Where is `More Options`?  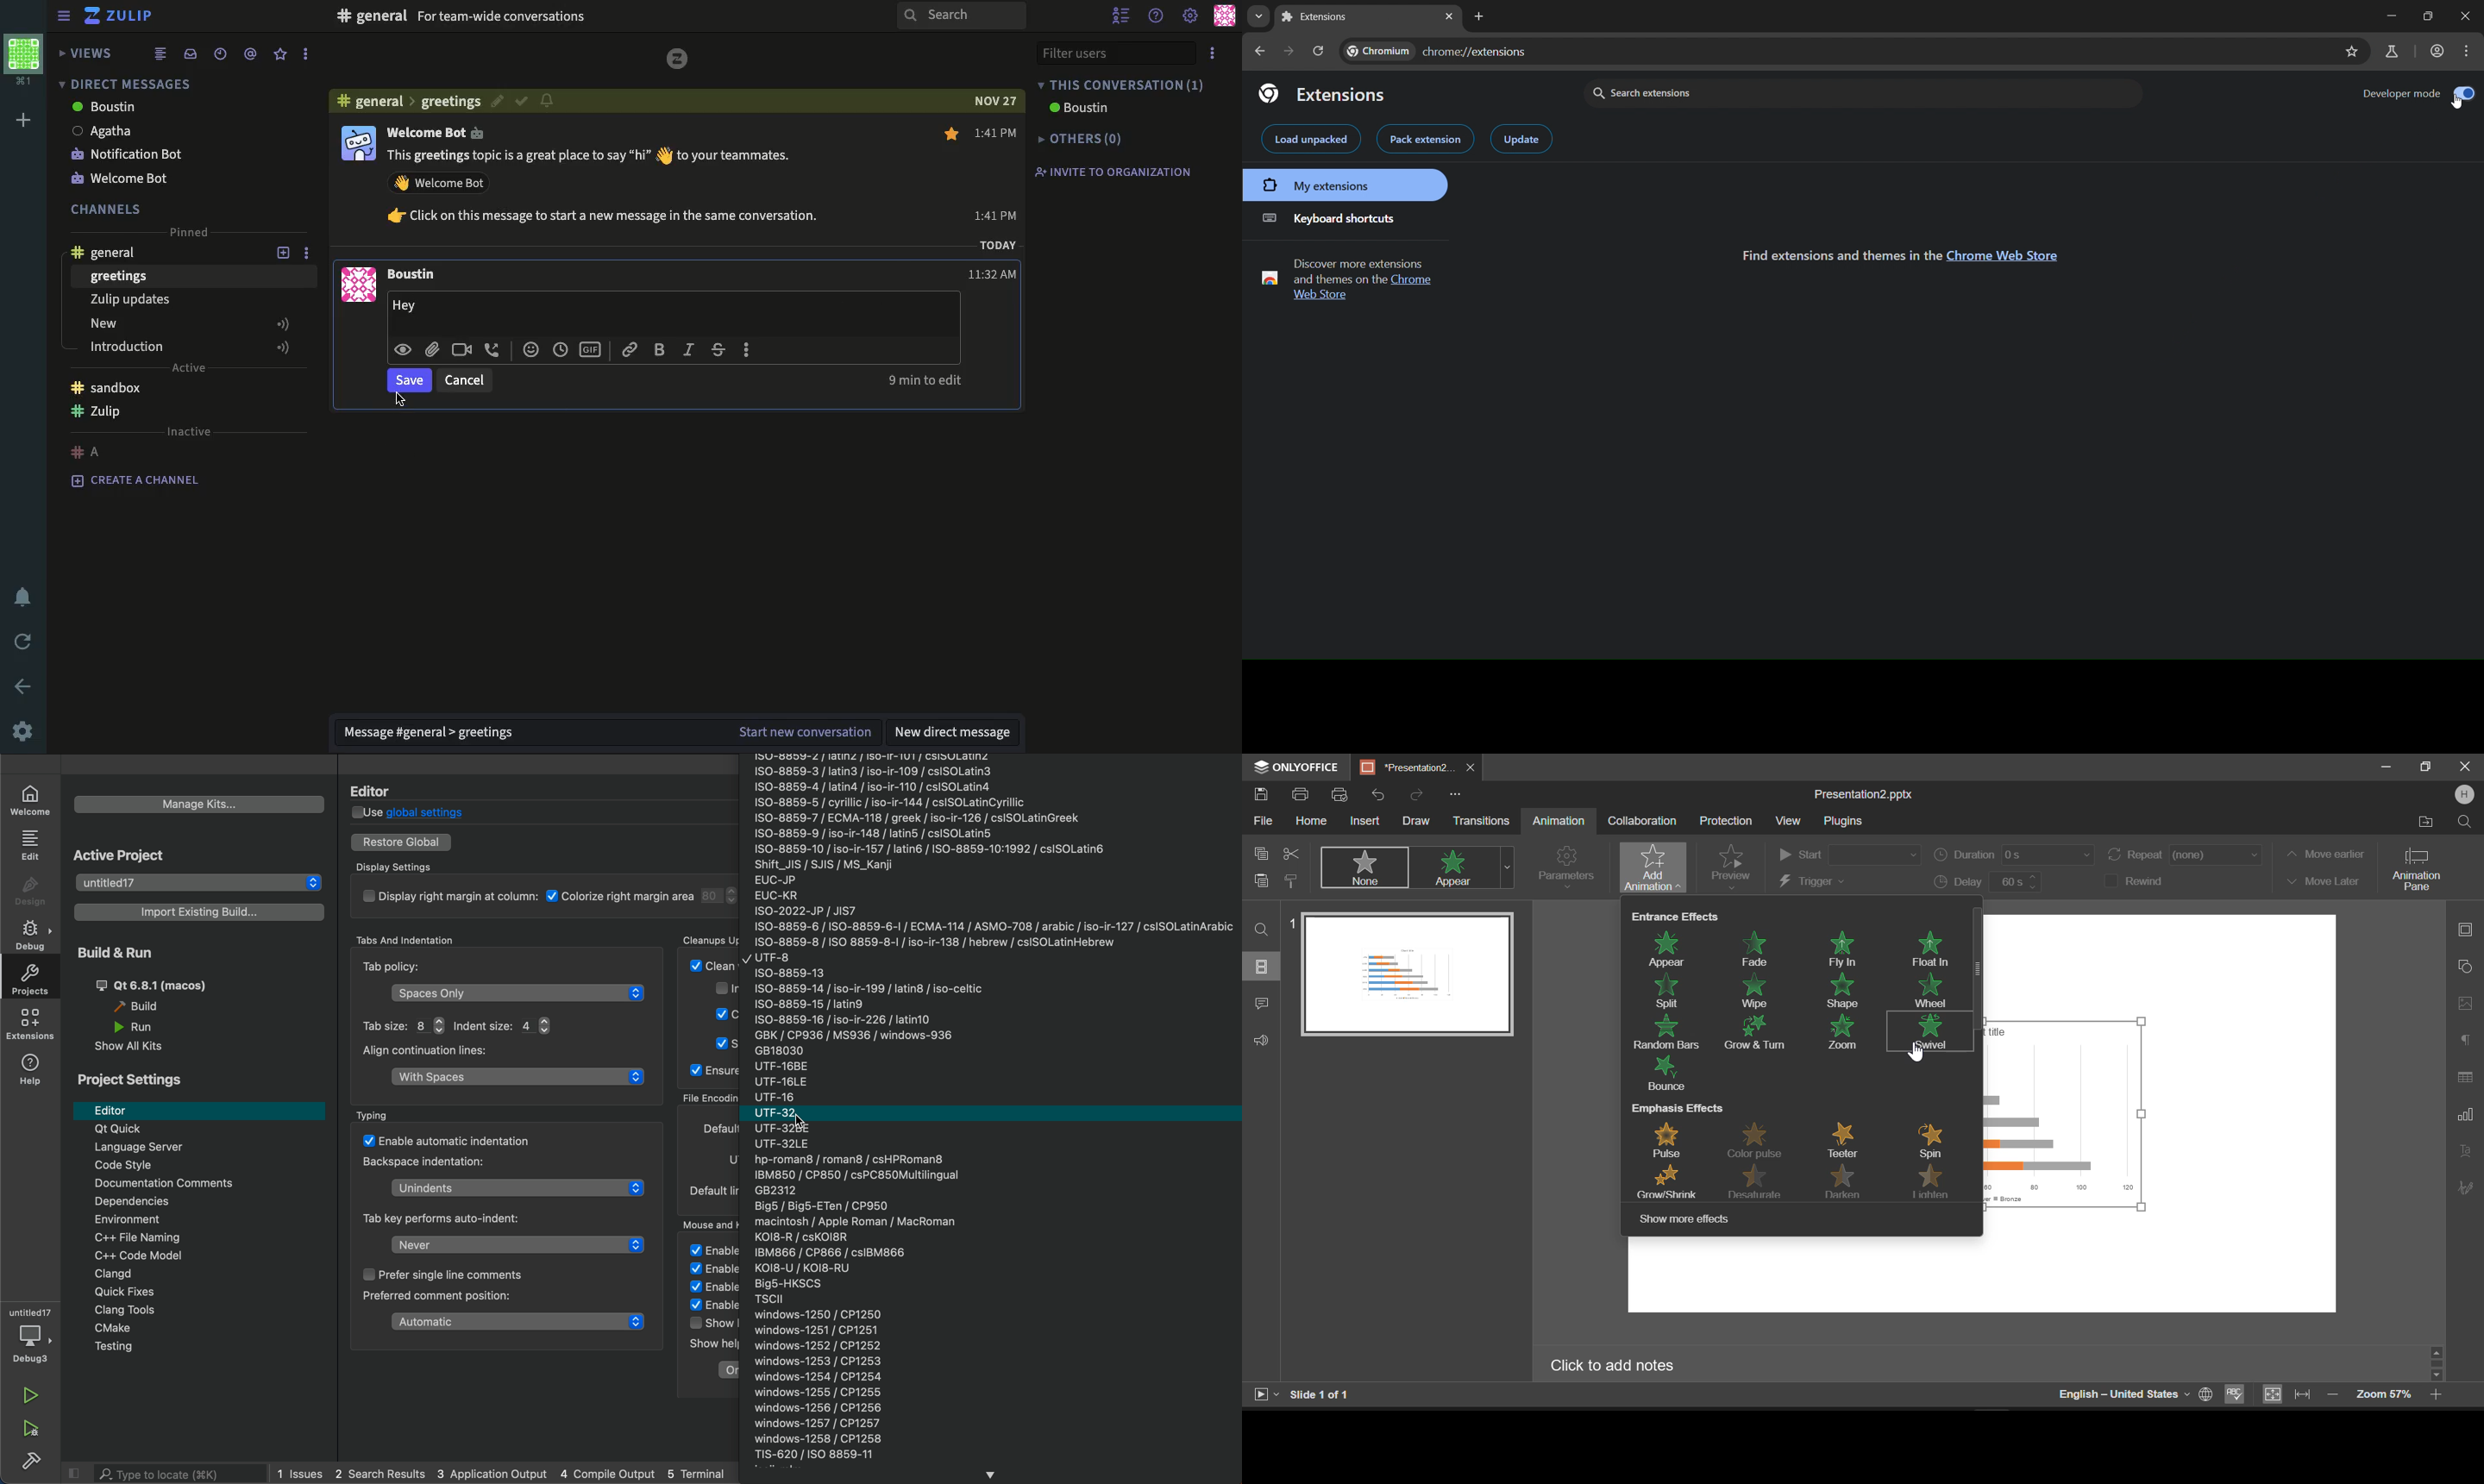 More Options is located at coordinates (750, 349).